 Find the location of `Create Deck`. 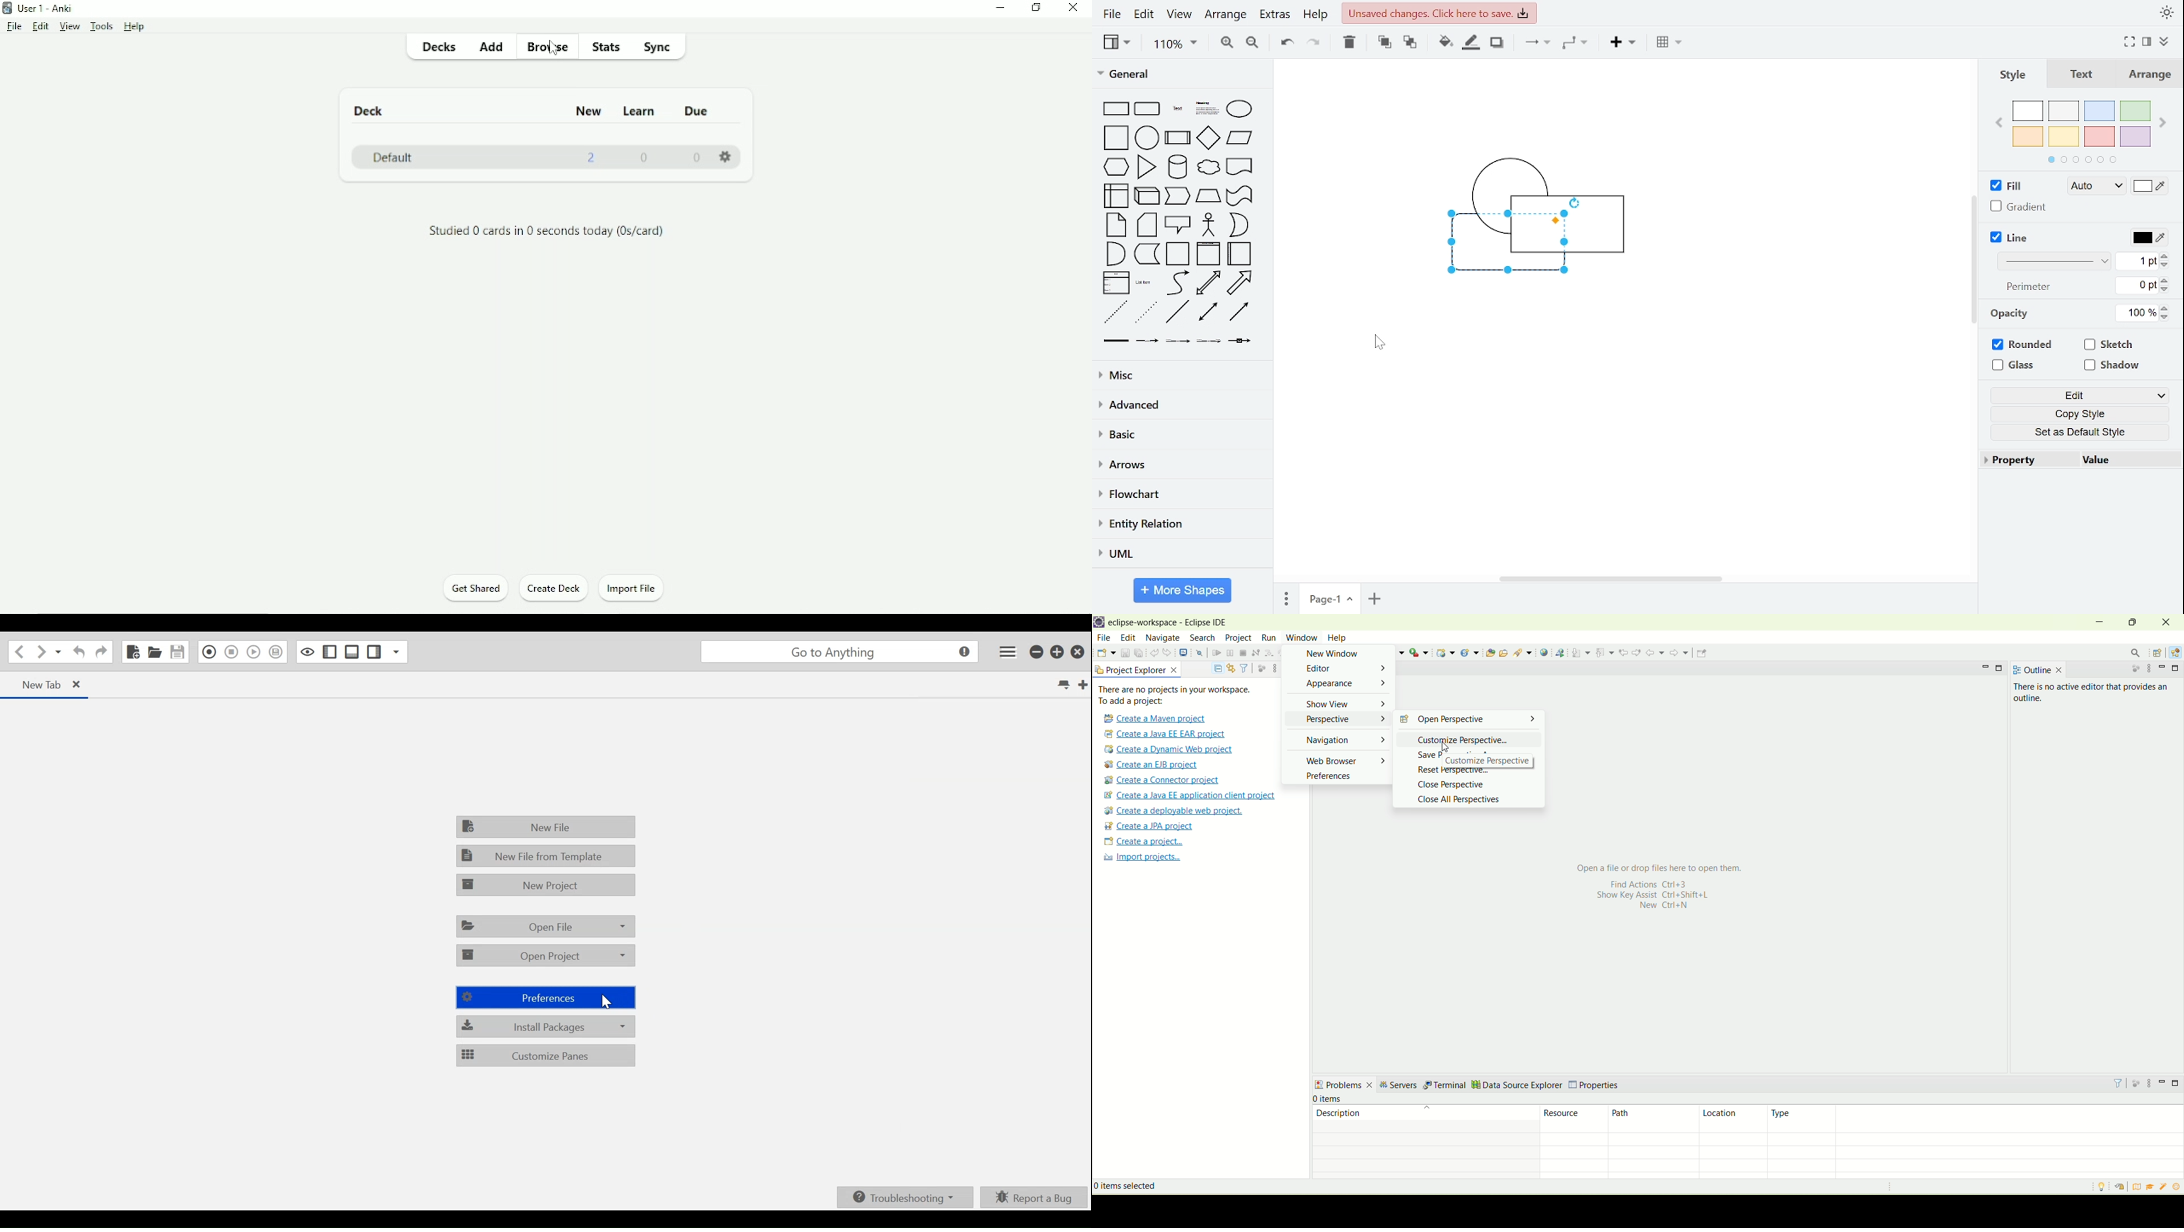

Create Deck is located at coordinates (554, 590).